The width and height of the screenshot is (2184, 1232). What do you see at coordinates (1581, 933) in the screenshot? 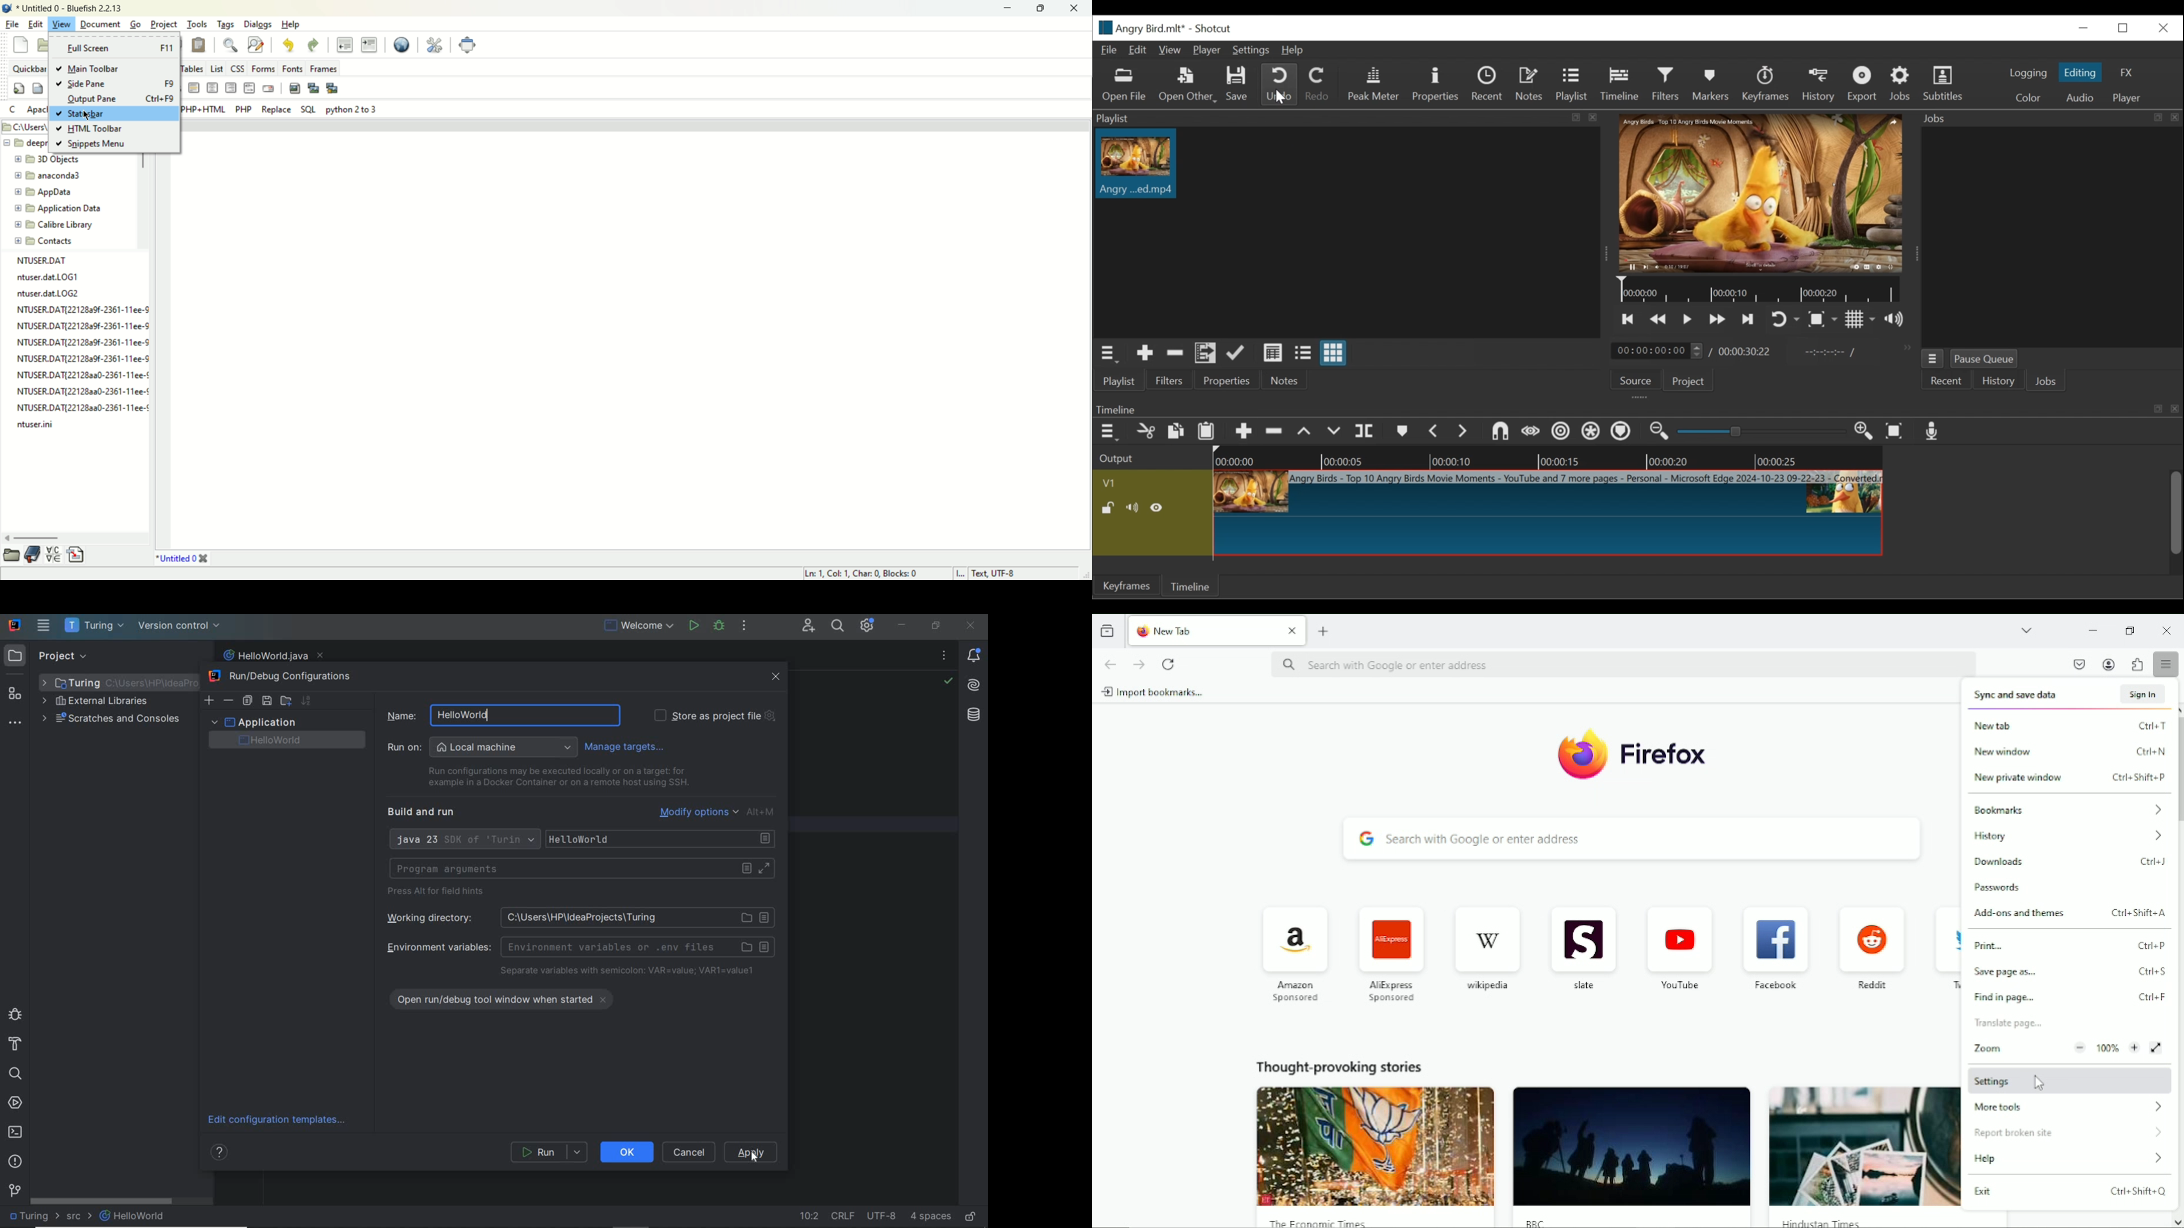
I see `slate` at bounding box center [1581, 933].